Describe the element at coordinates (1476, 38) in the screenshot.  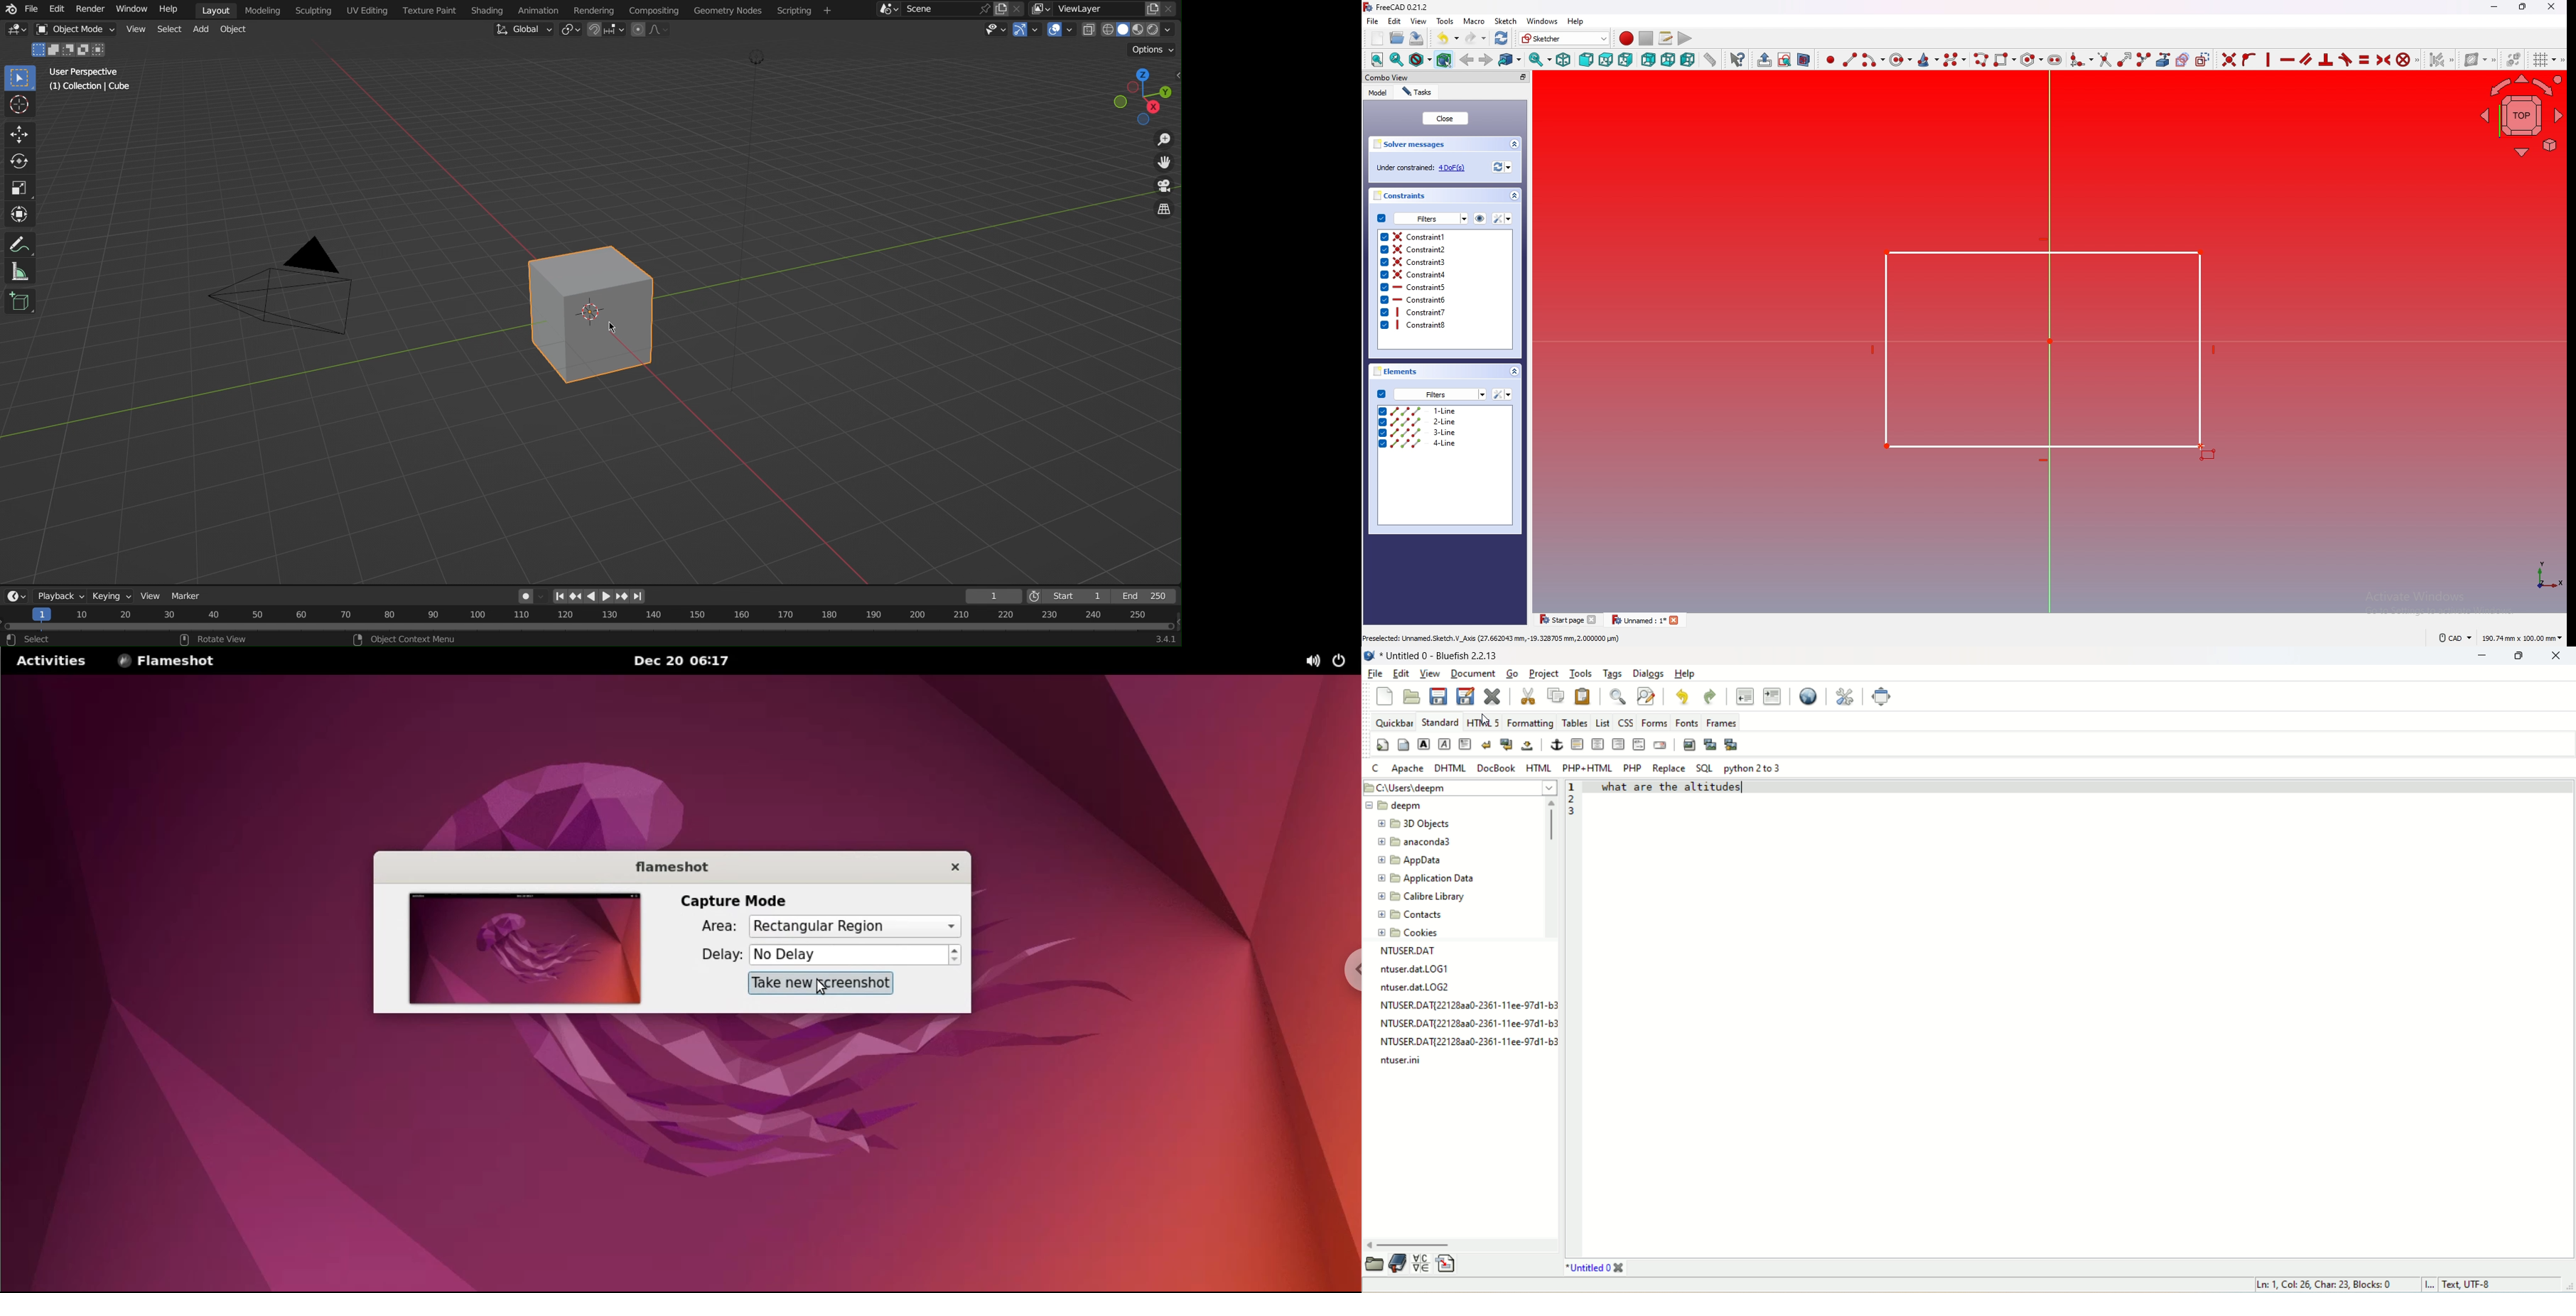
I see `redo` at that location.